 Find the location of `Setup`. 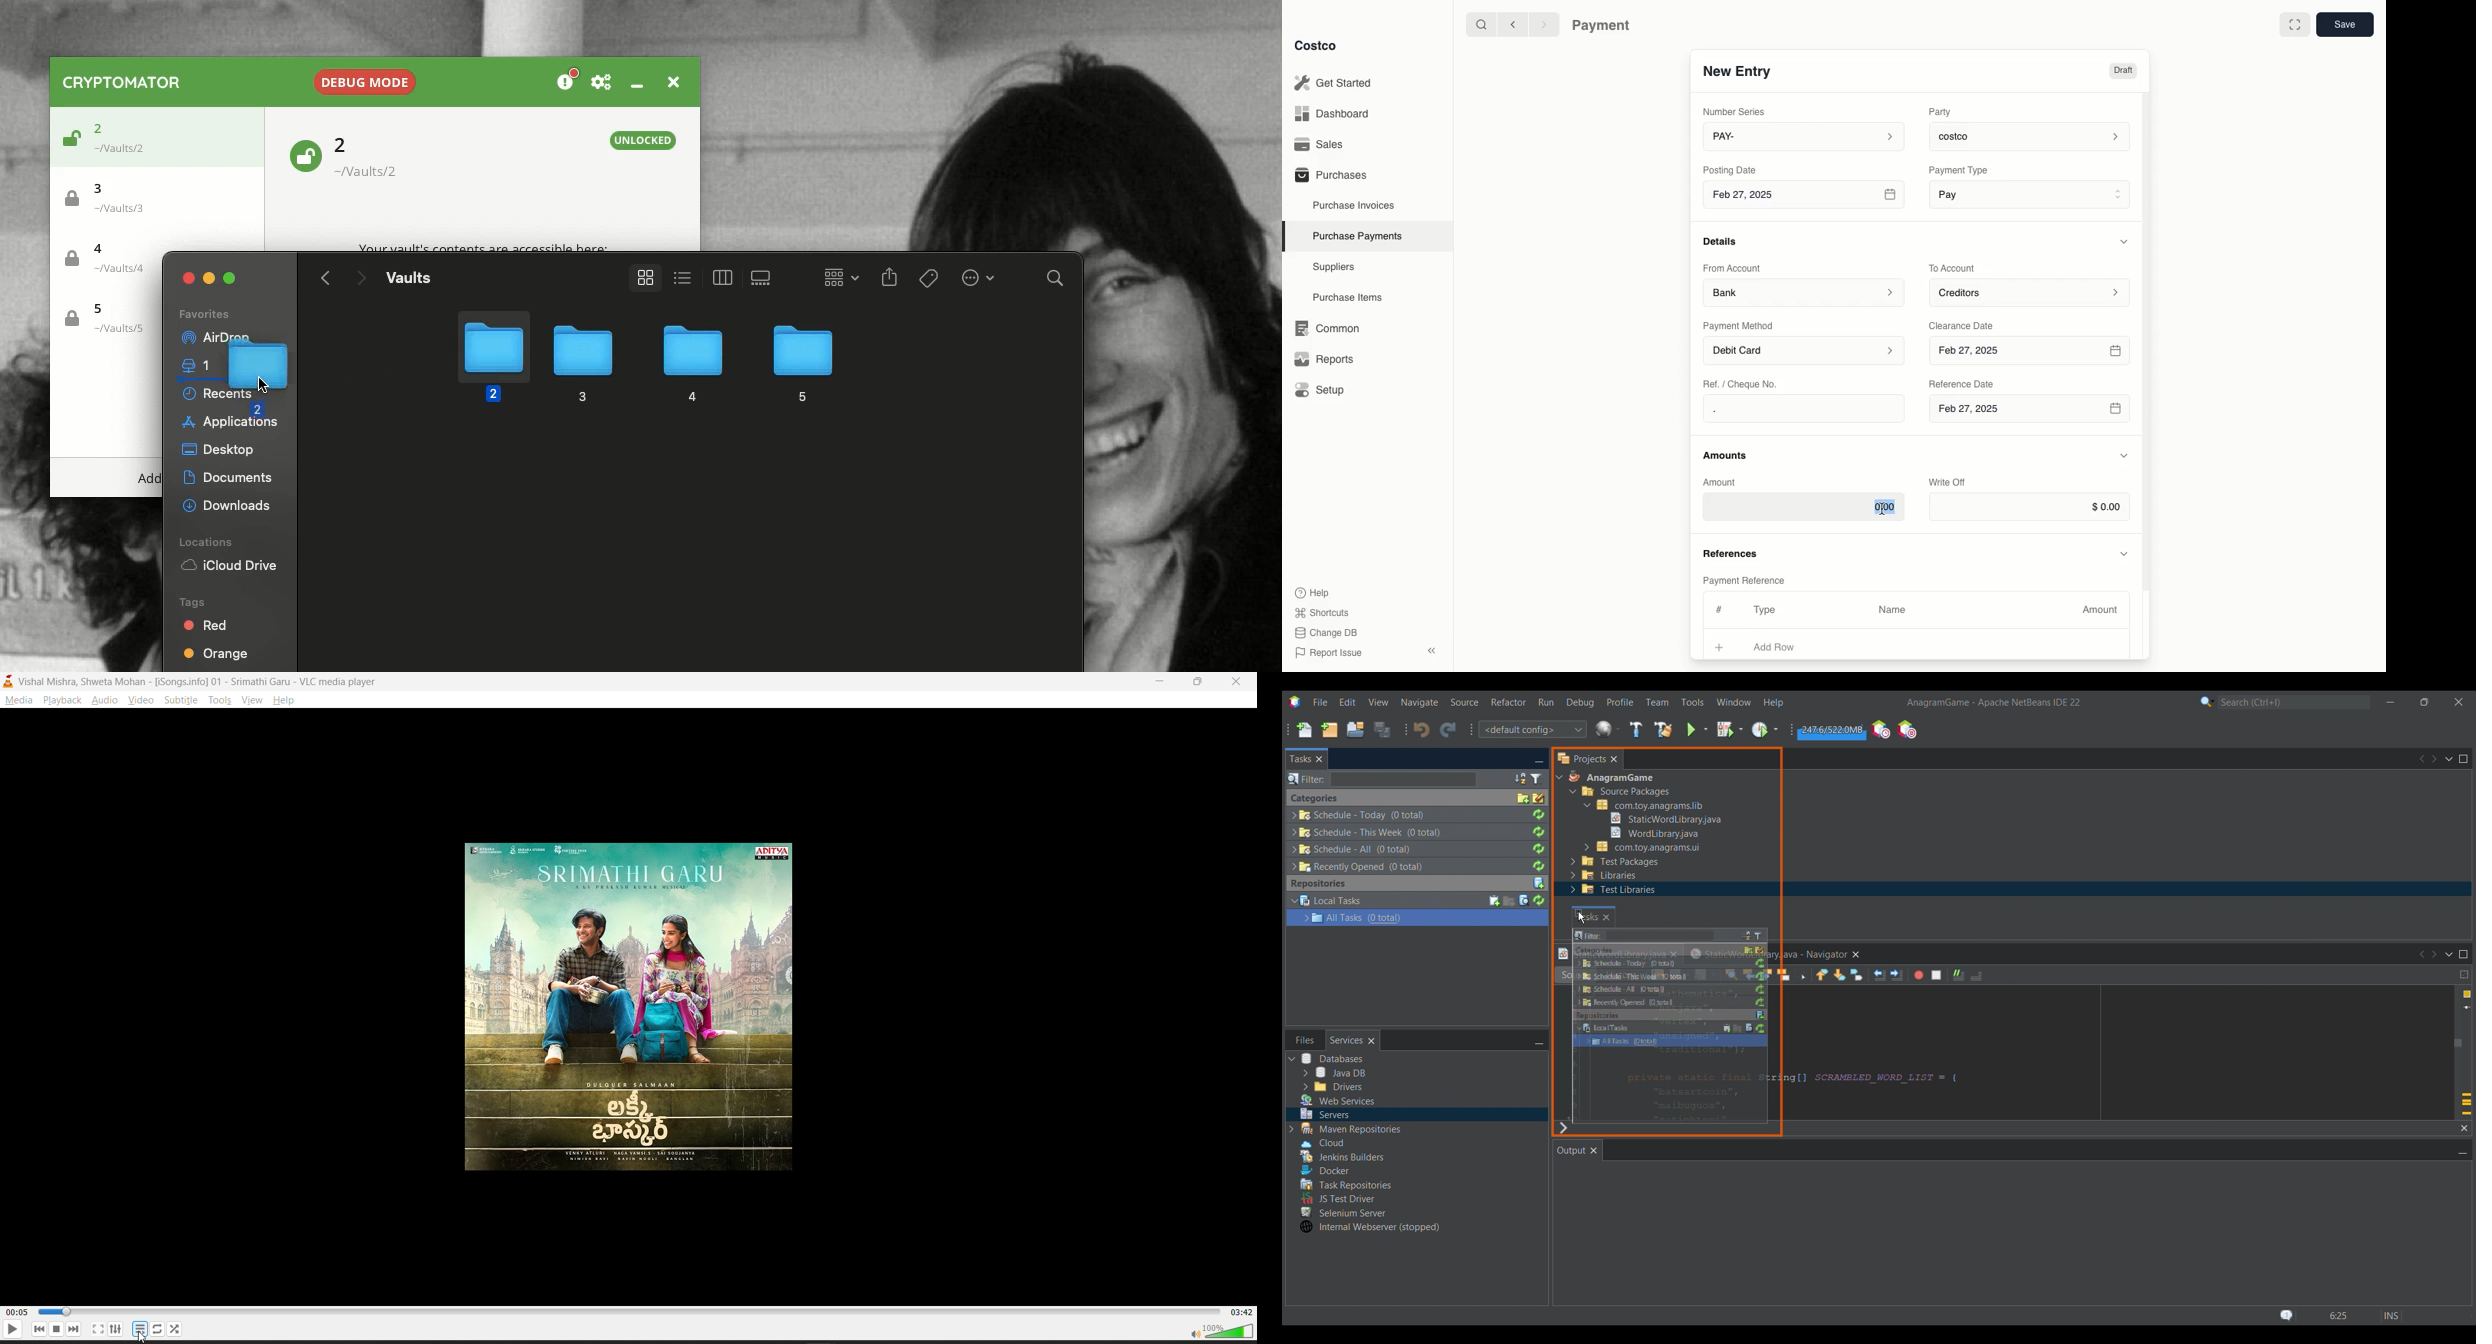

Setup is located at coordinates (1325, 391).